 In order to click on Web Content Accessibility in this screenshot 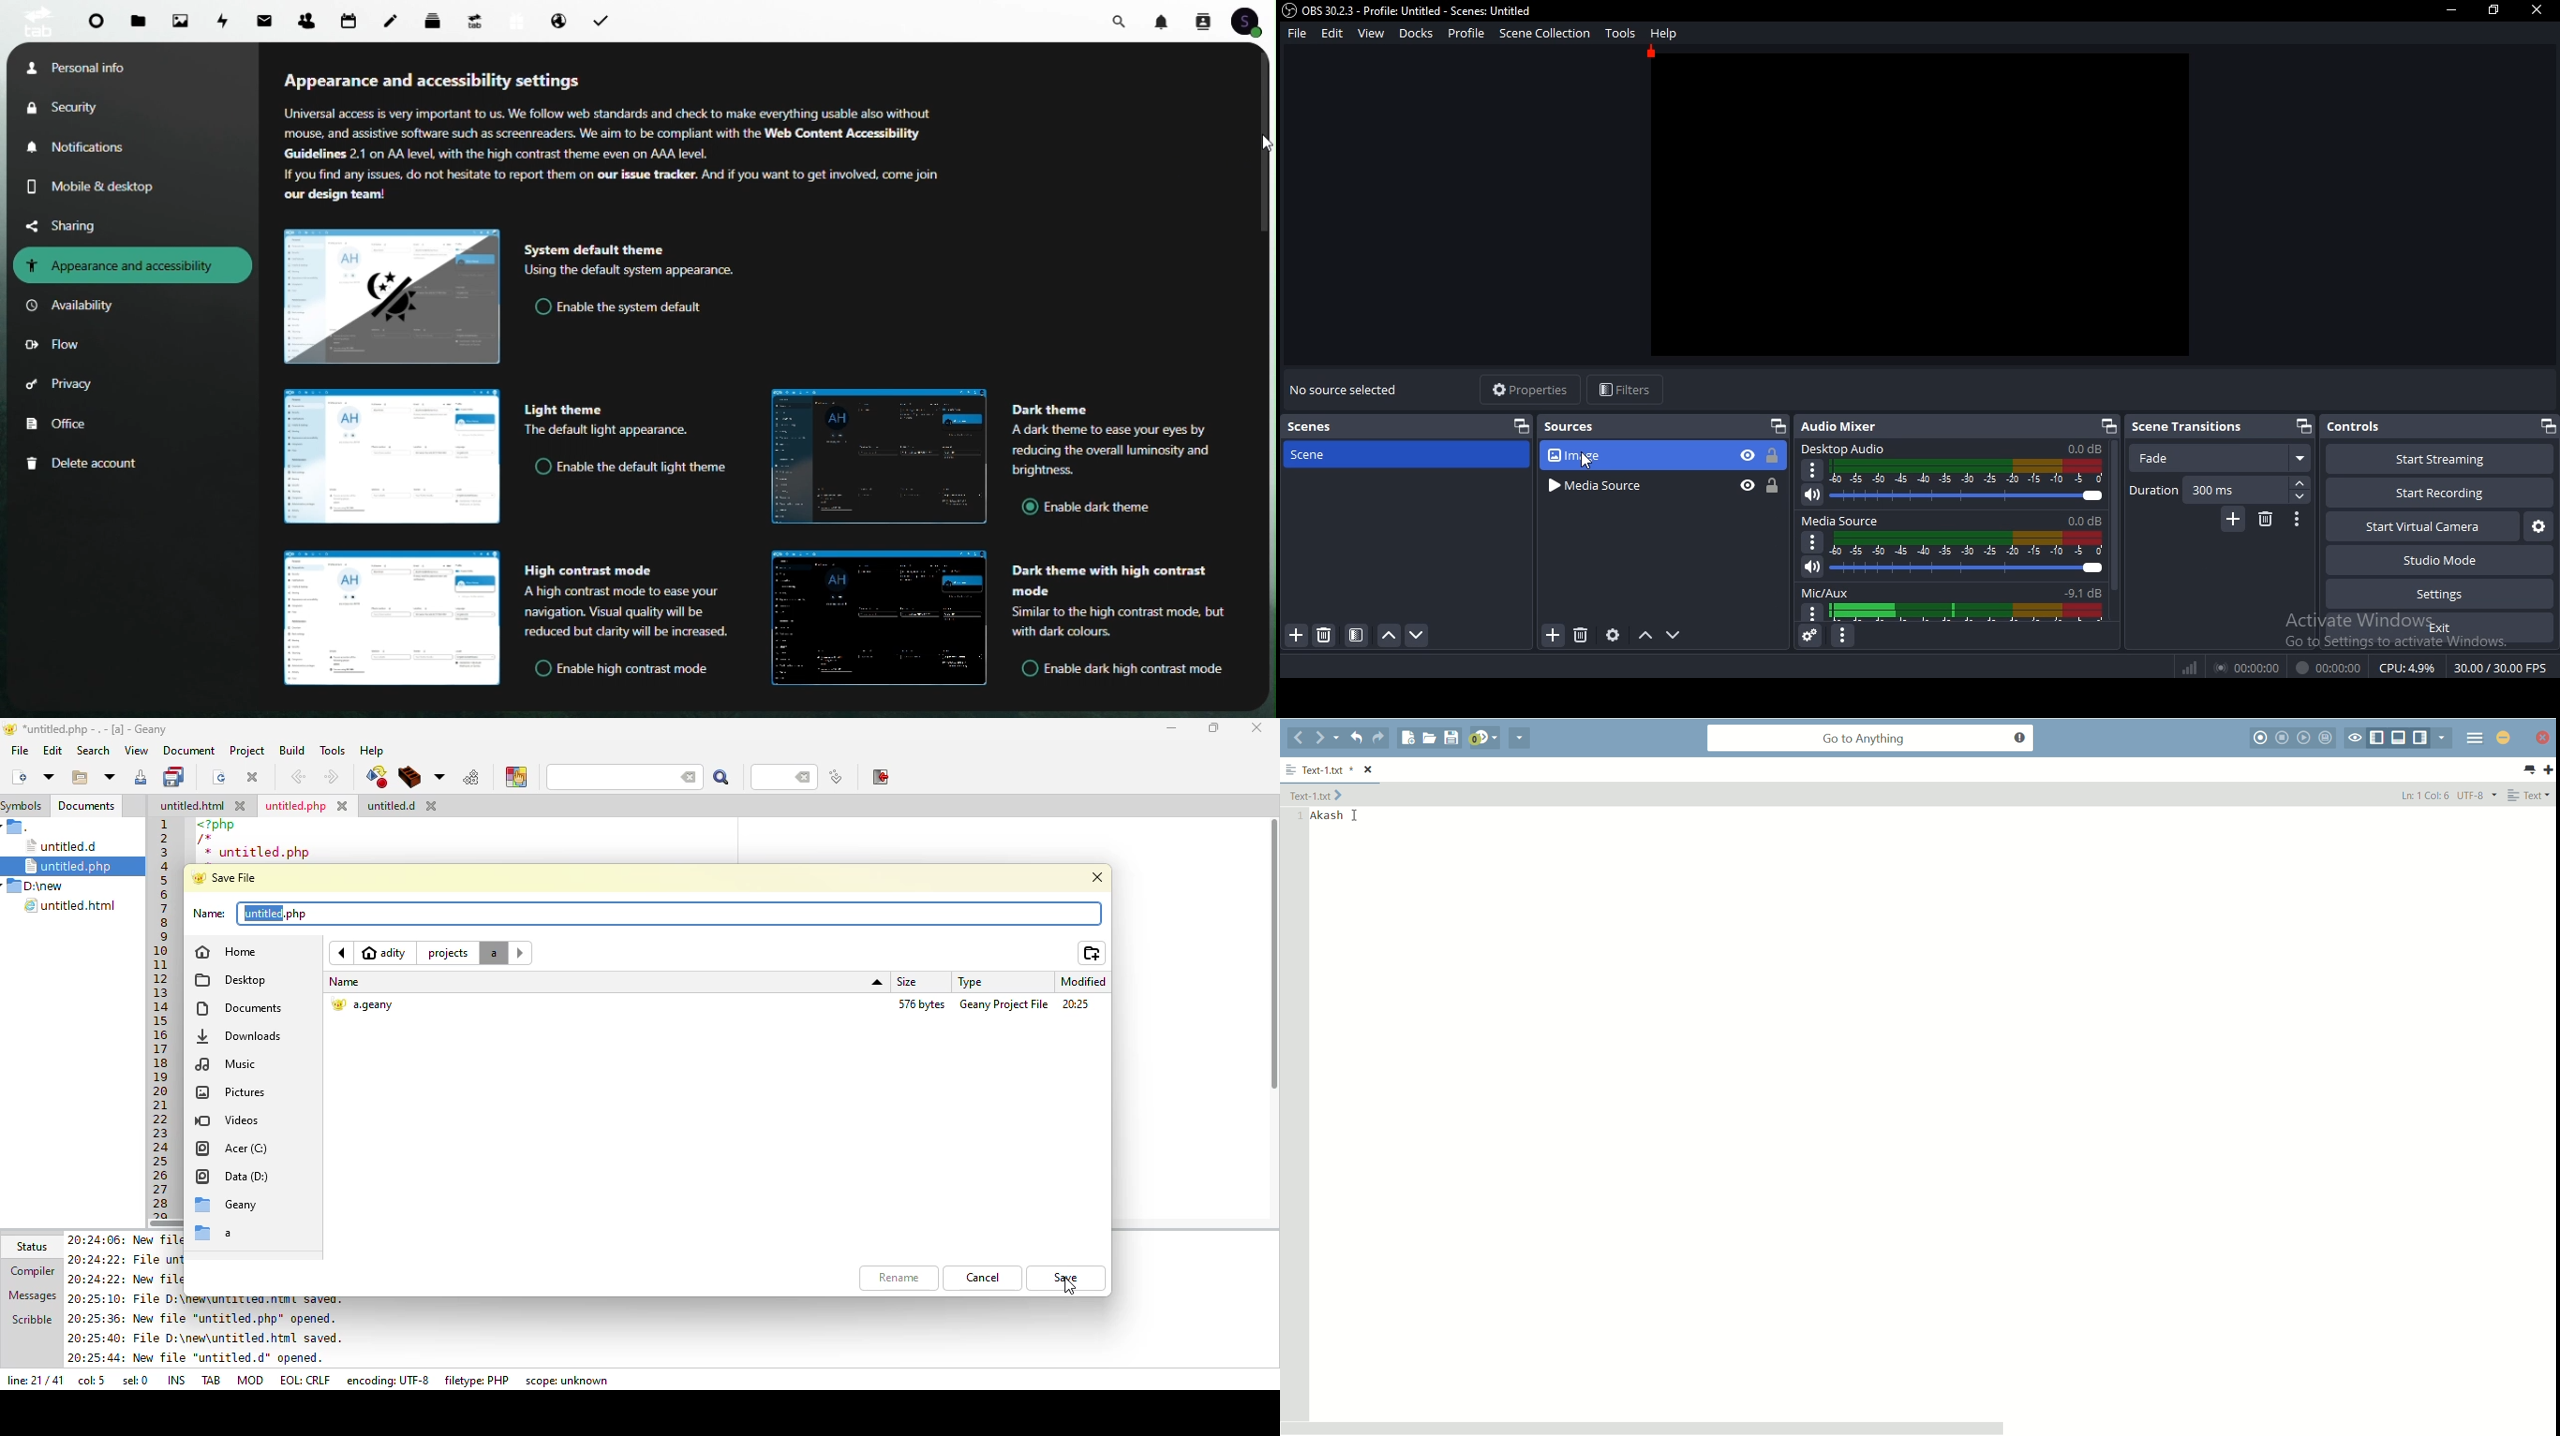, I will do `click(847, 134)`.